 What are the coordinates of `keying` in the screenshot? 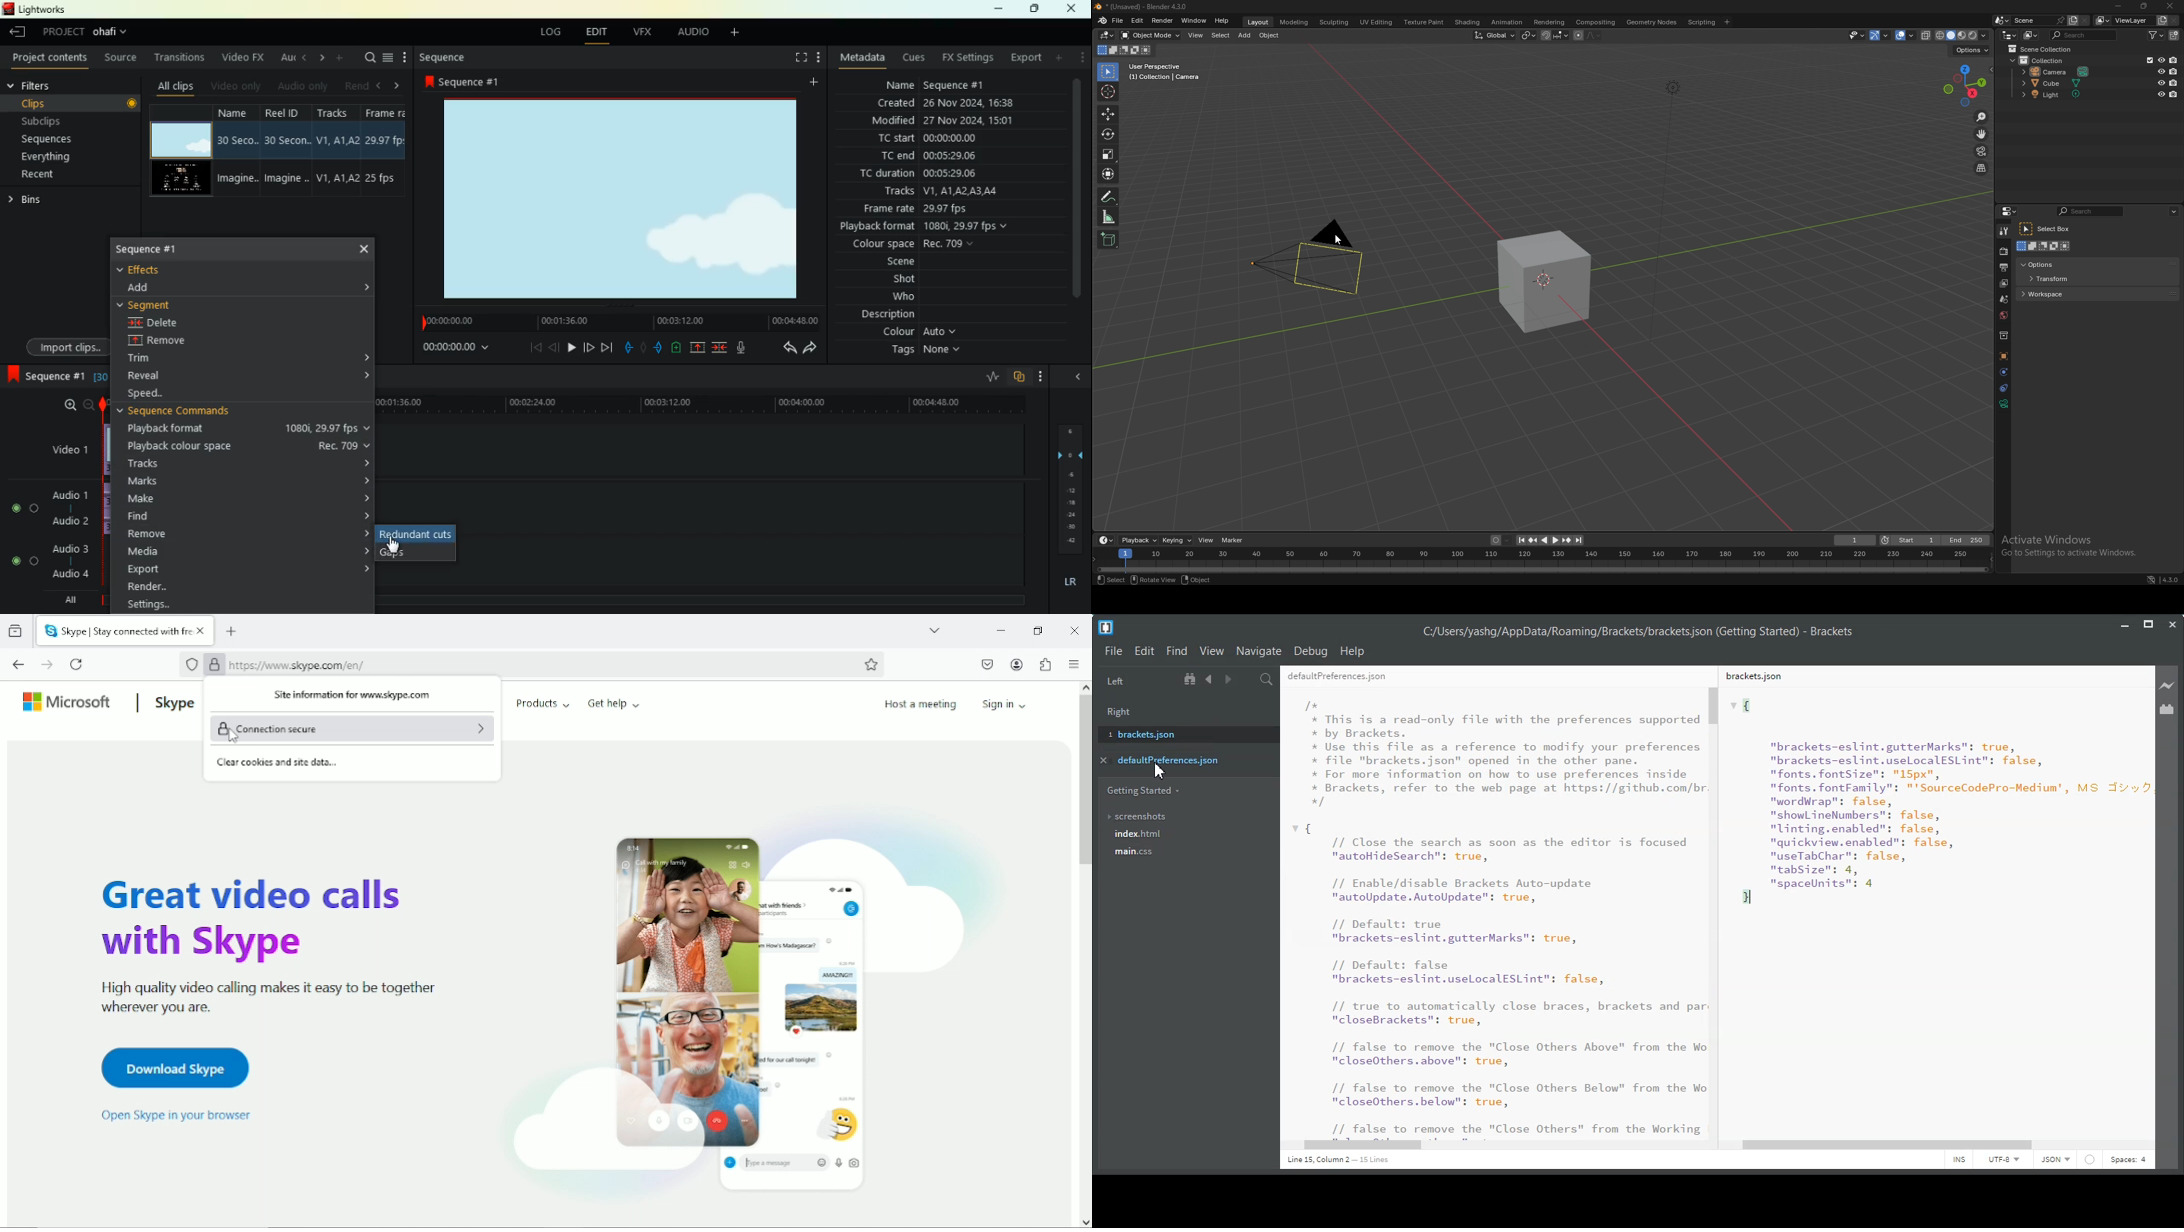 It's located at (1177, 541).